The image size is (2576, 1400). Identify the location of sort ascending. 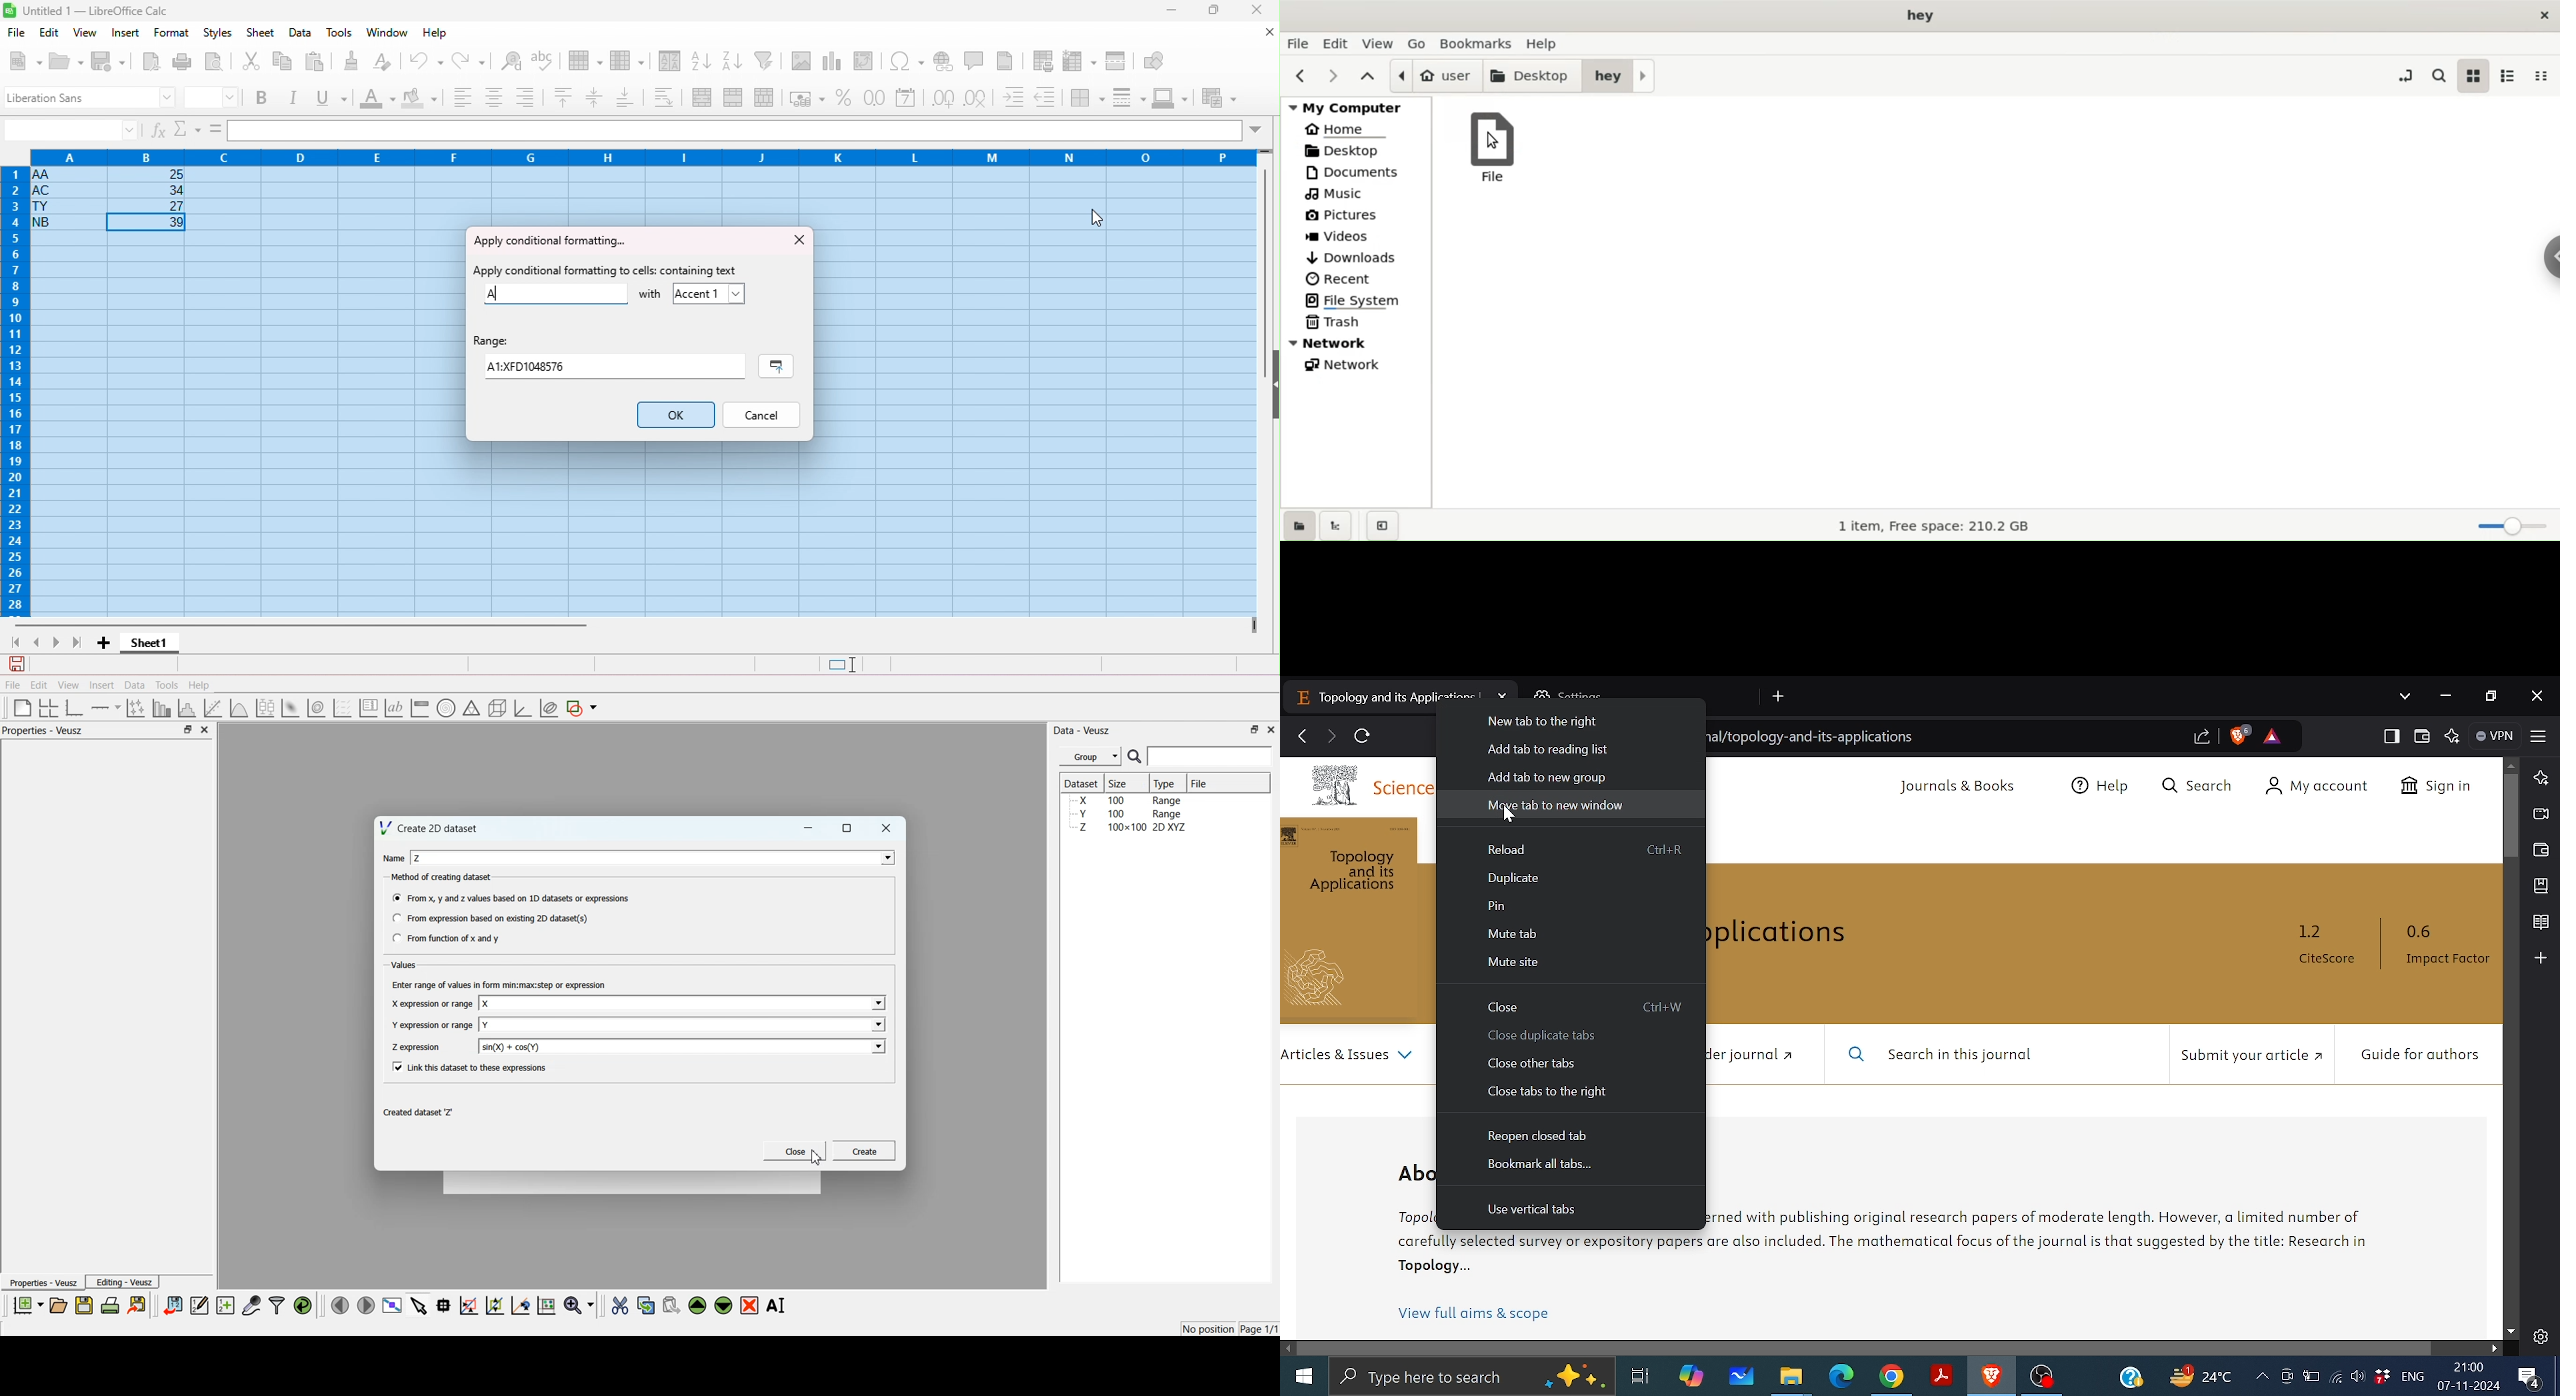
(702, 59).